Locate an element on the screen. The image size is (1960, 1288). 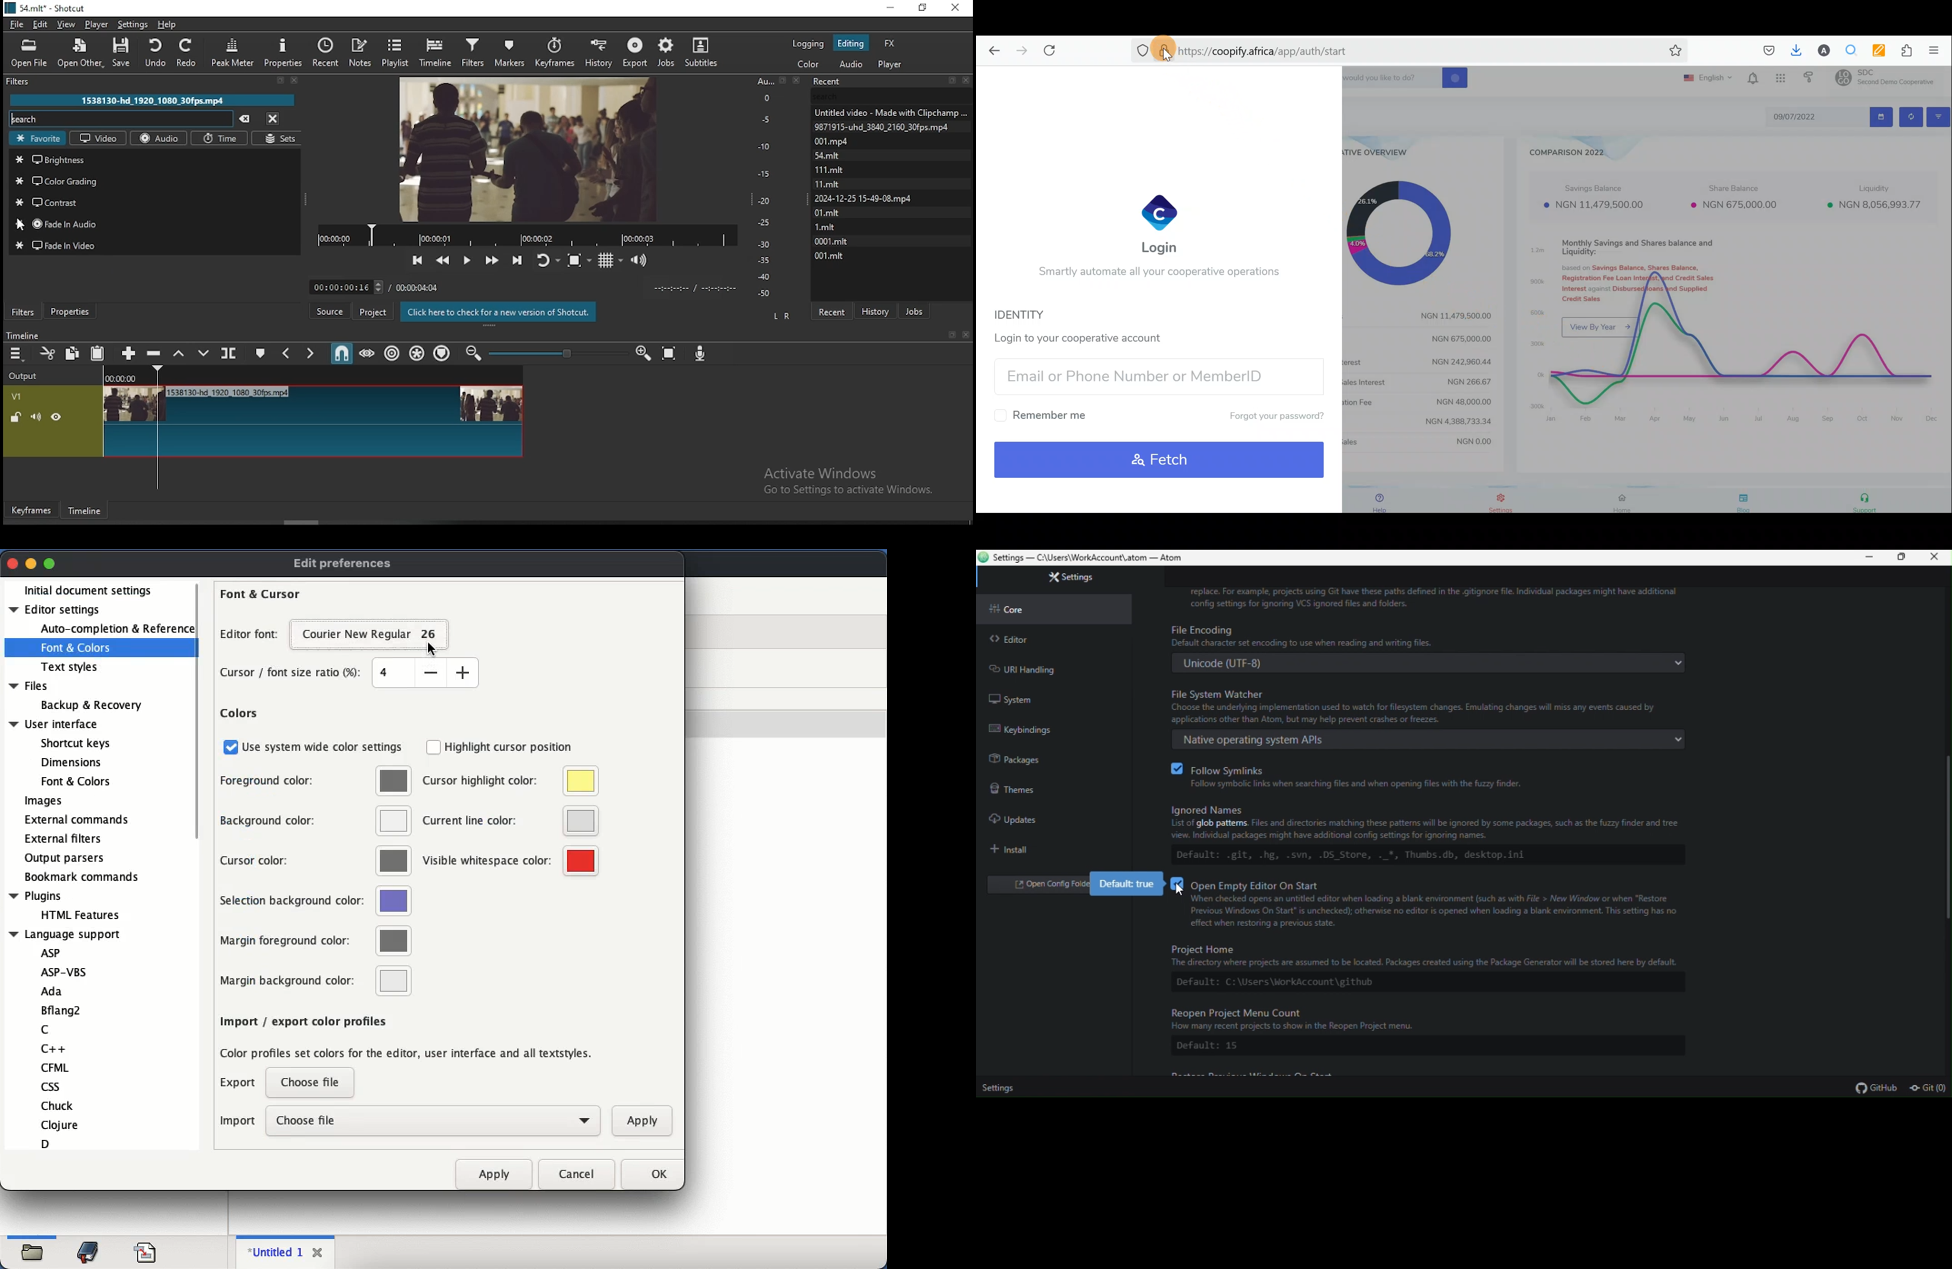
Filter is located at coordinates (154, 83).